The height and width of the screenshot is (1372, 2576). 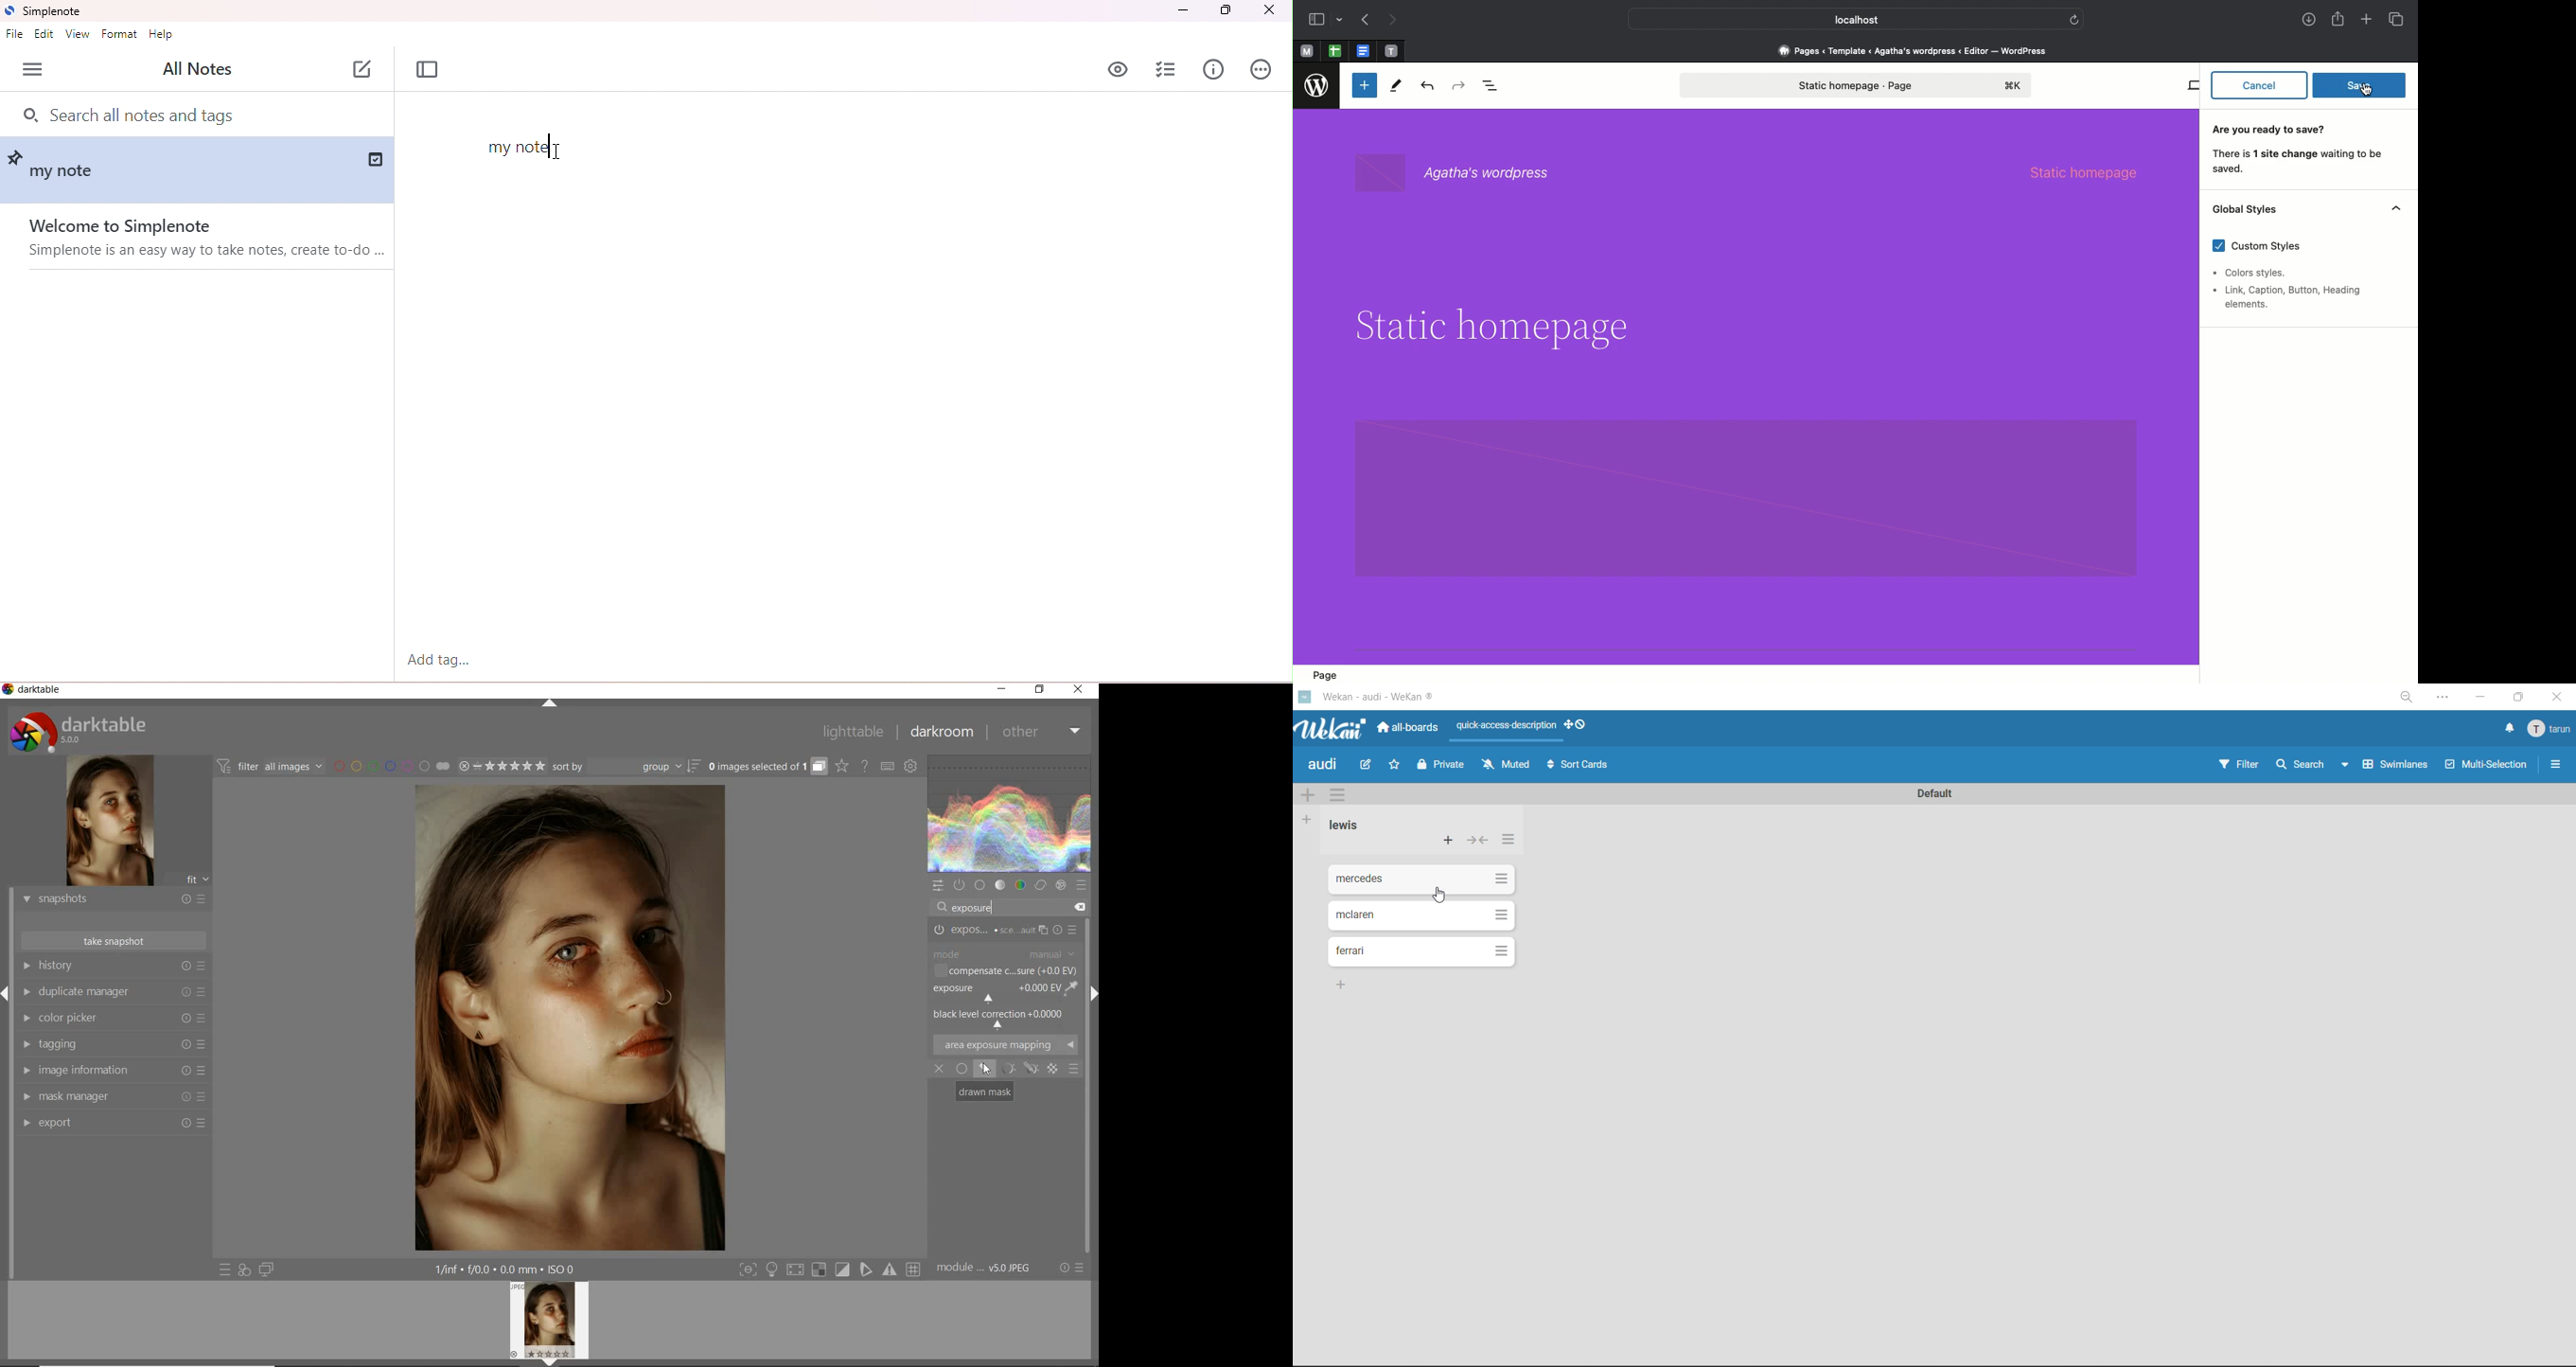 I want to click on all boards, so click(x=1412, y=730).